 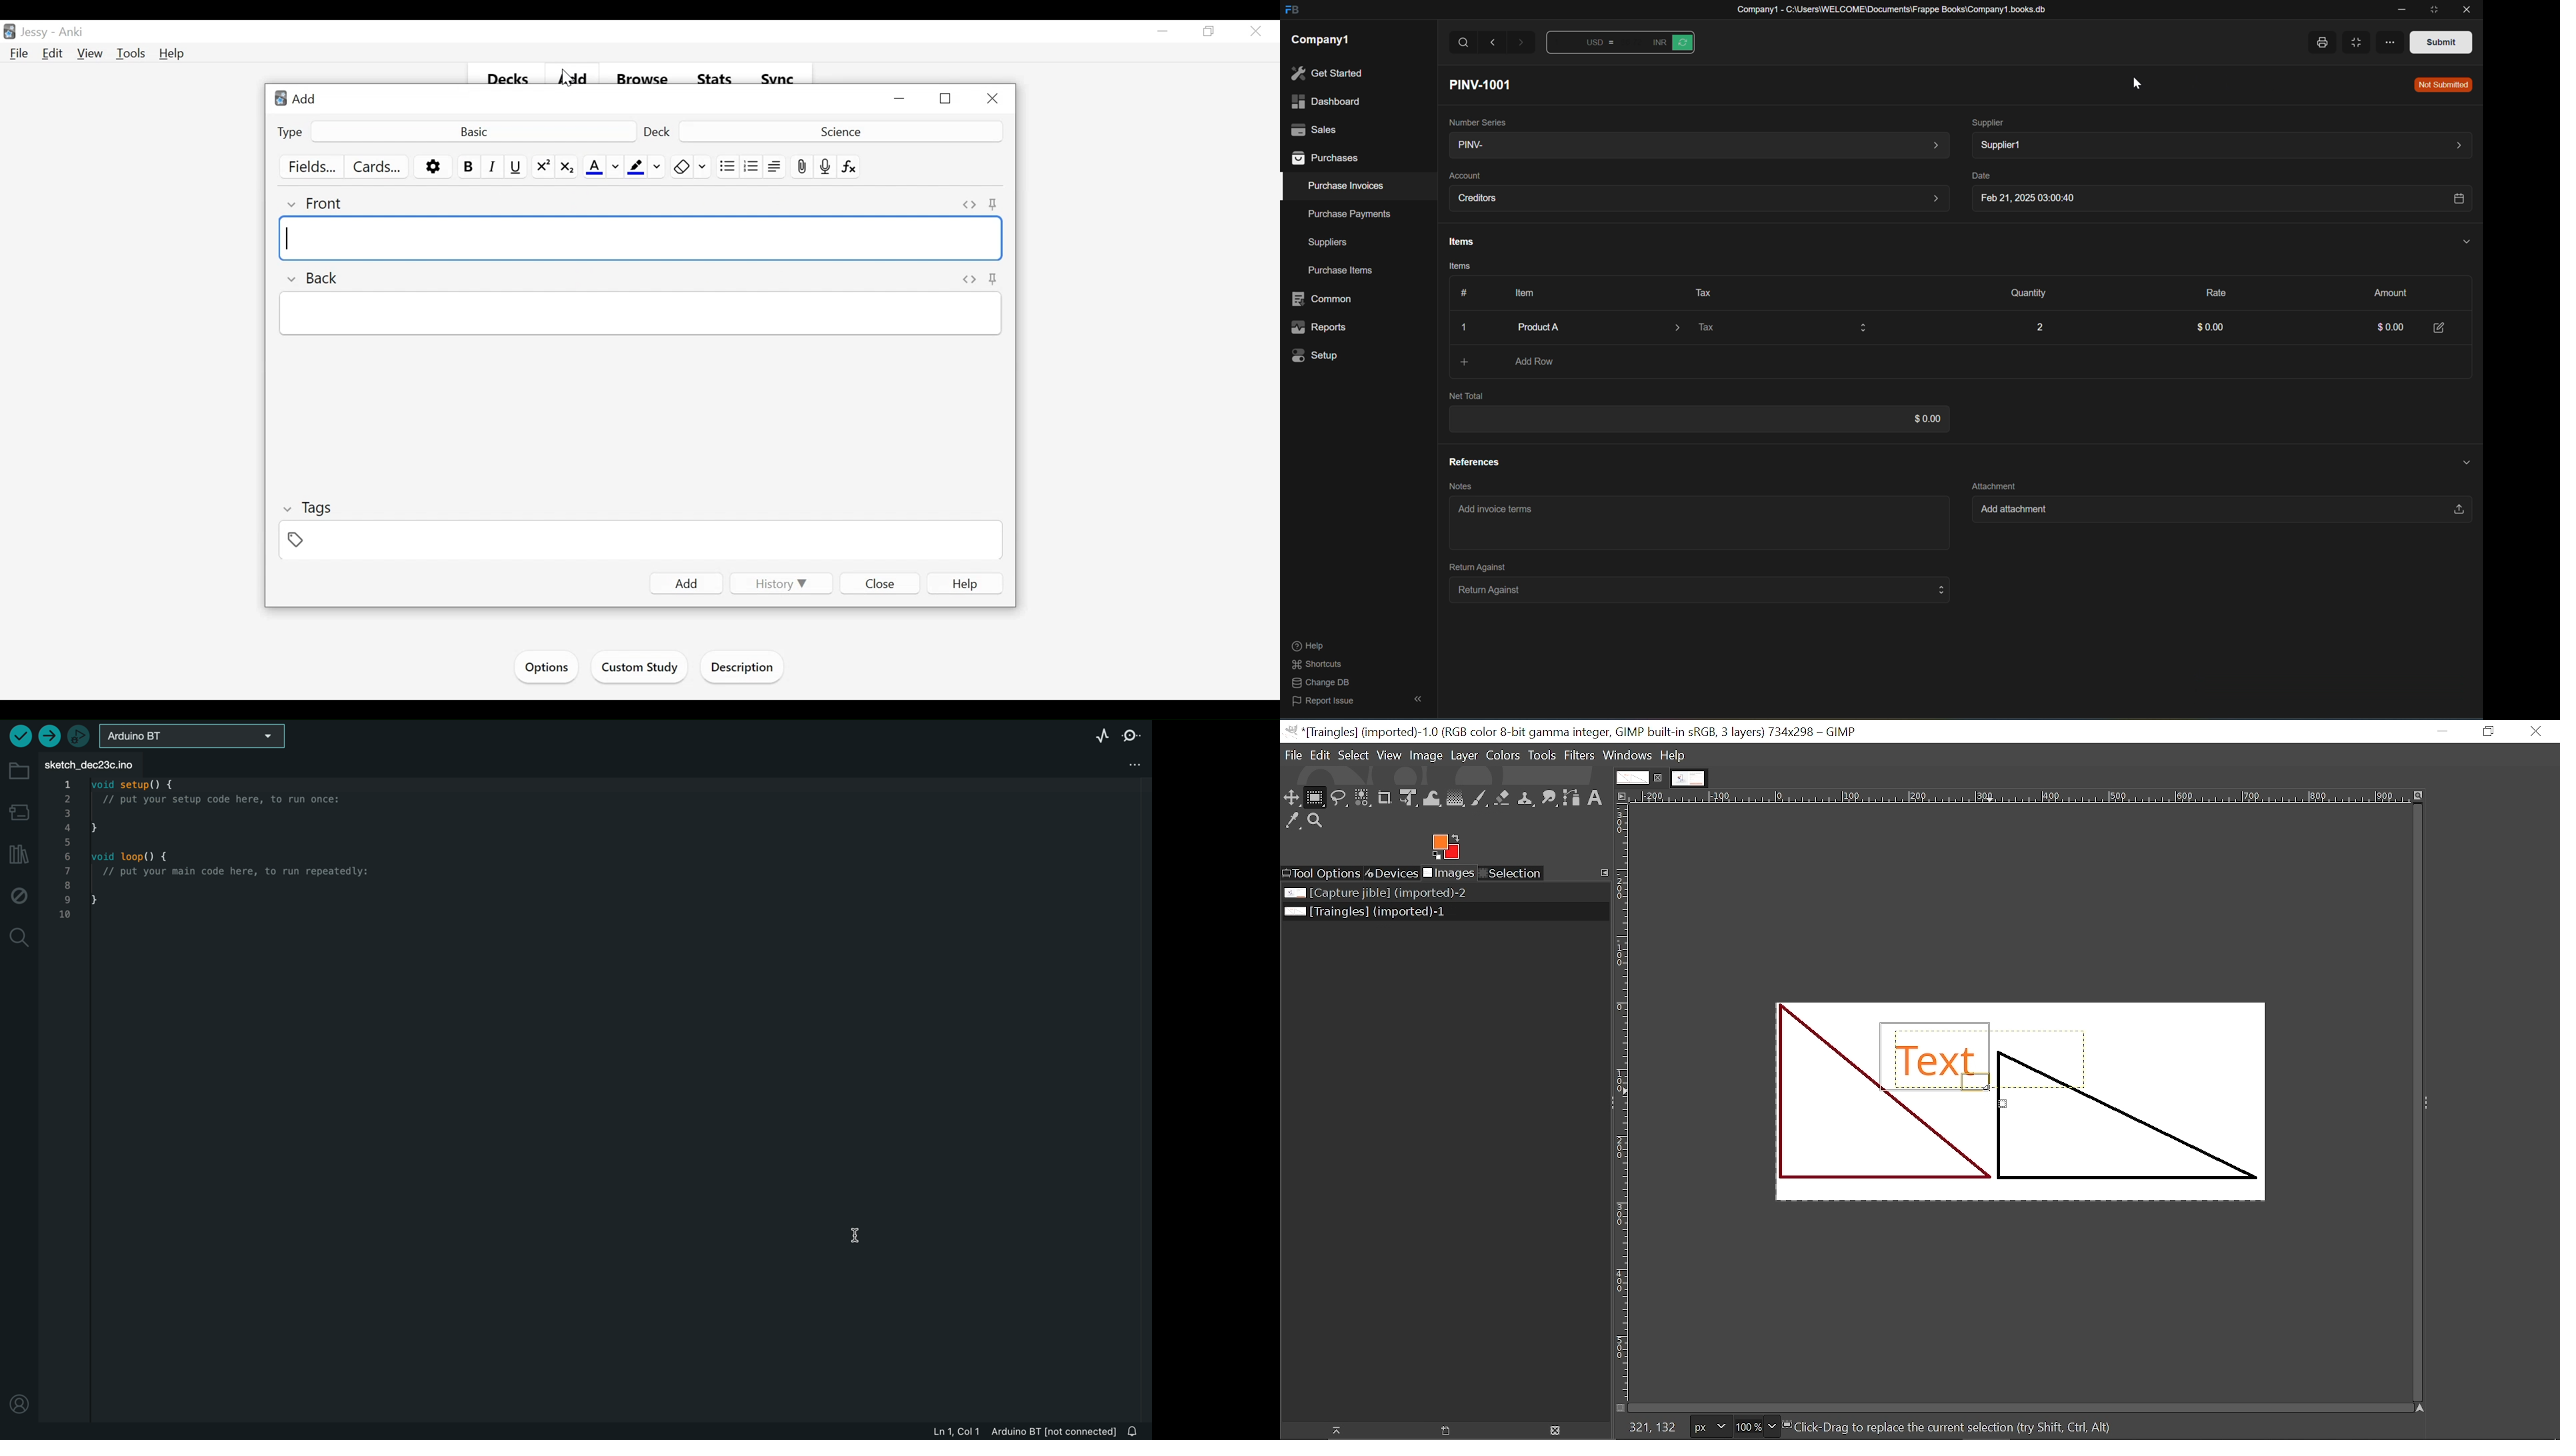 What do you see at coordinates (1589, 327) in the screenshot?
I see `Product A` at bounding box center [1589, 327].